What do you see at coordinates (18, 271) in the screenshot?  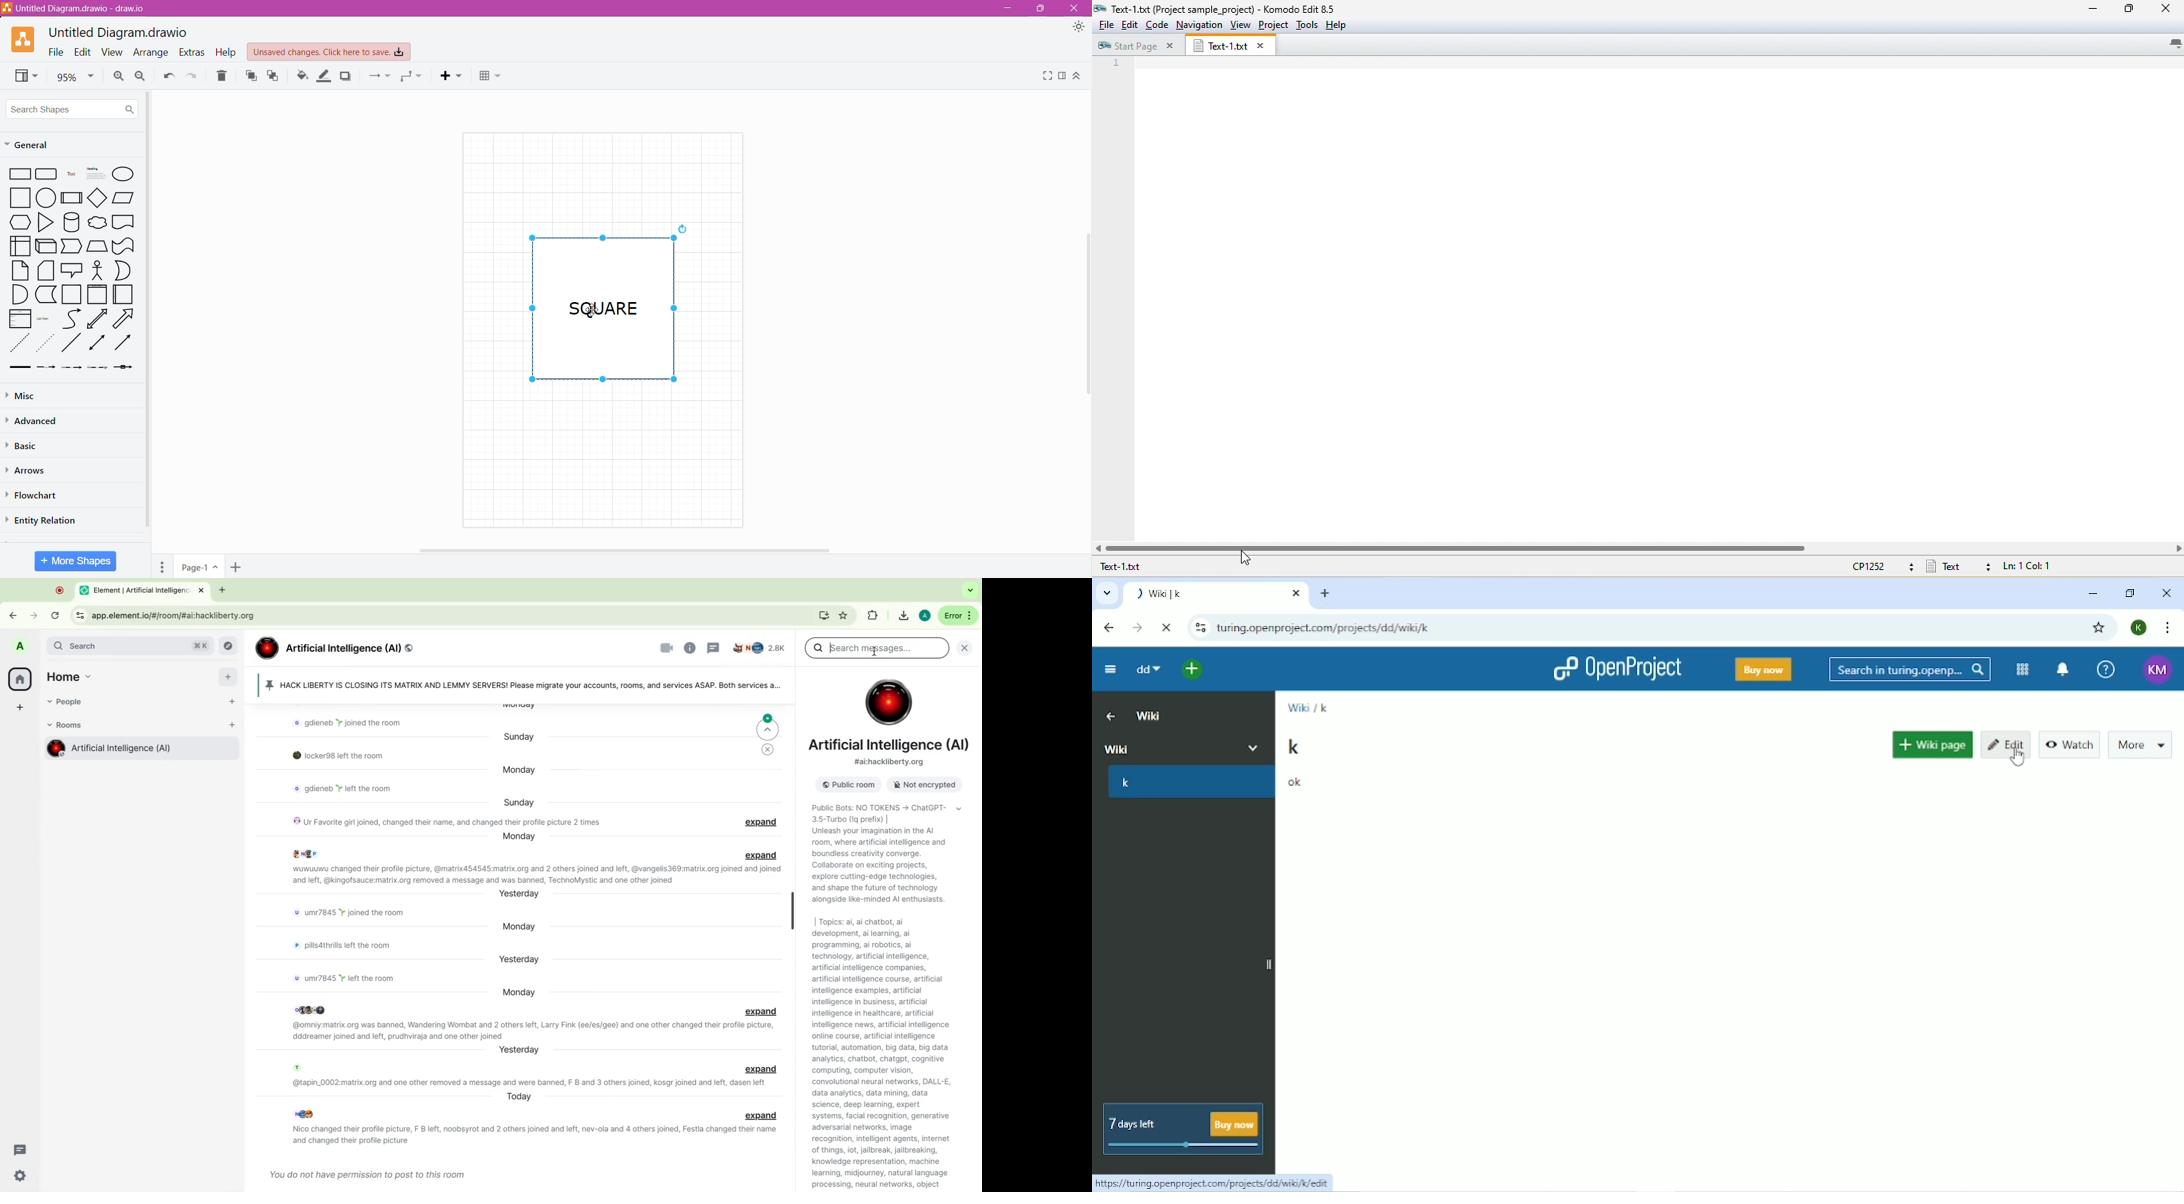 I see `Paper Sheet` at bounding box center [18, 271].